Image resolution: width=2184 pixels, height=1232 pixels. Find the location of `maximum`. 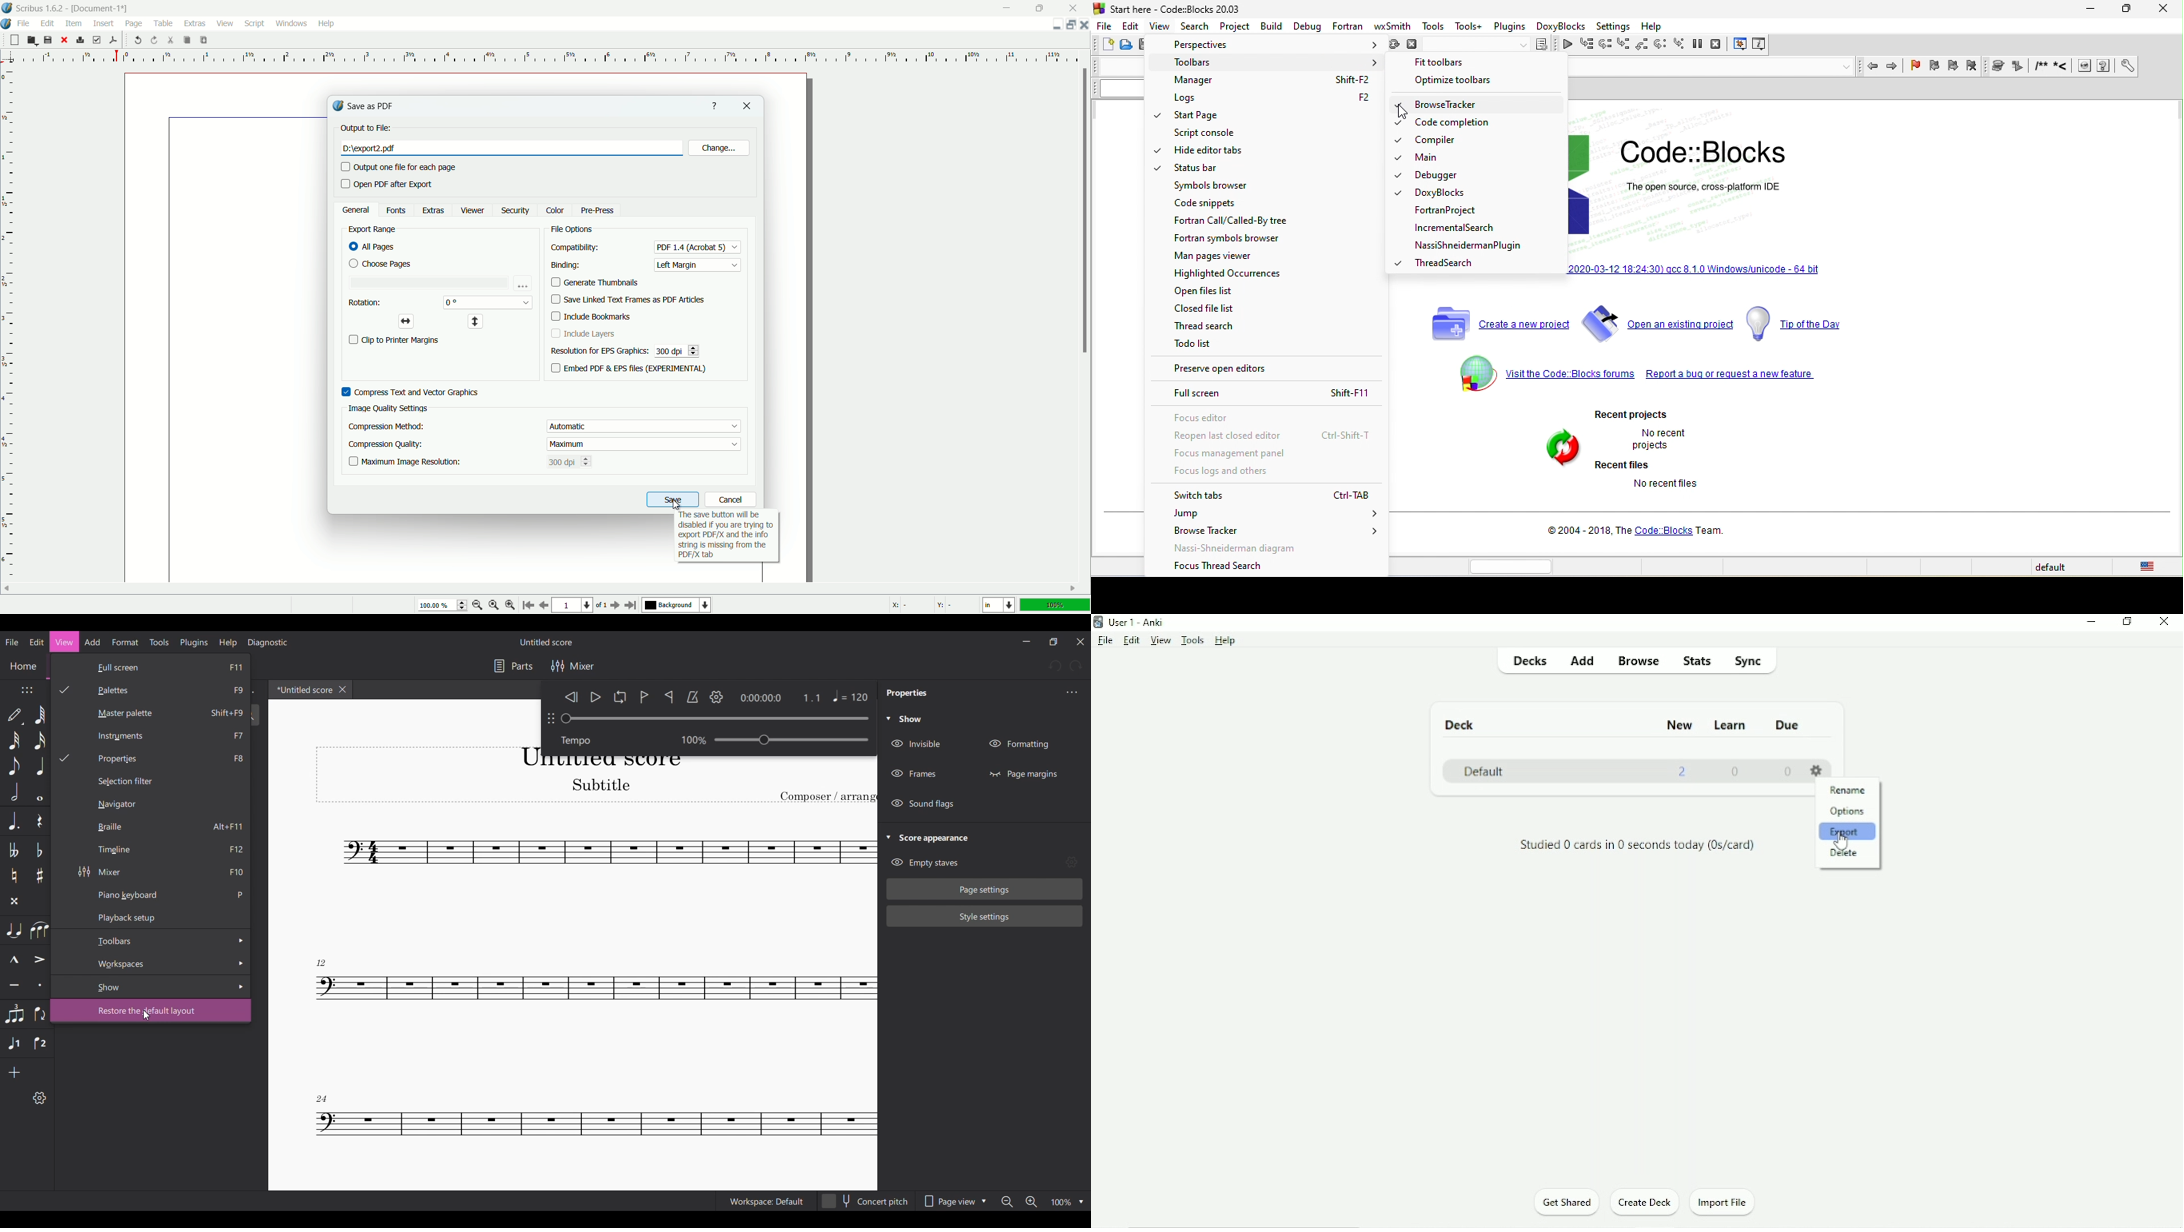

maximum is located at coordinates (569, 444).